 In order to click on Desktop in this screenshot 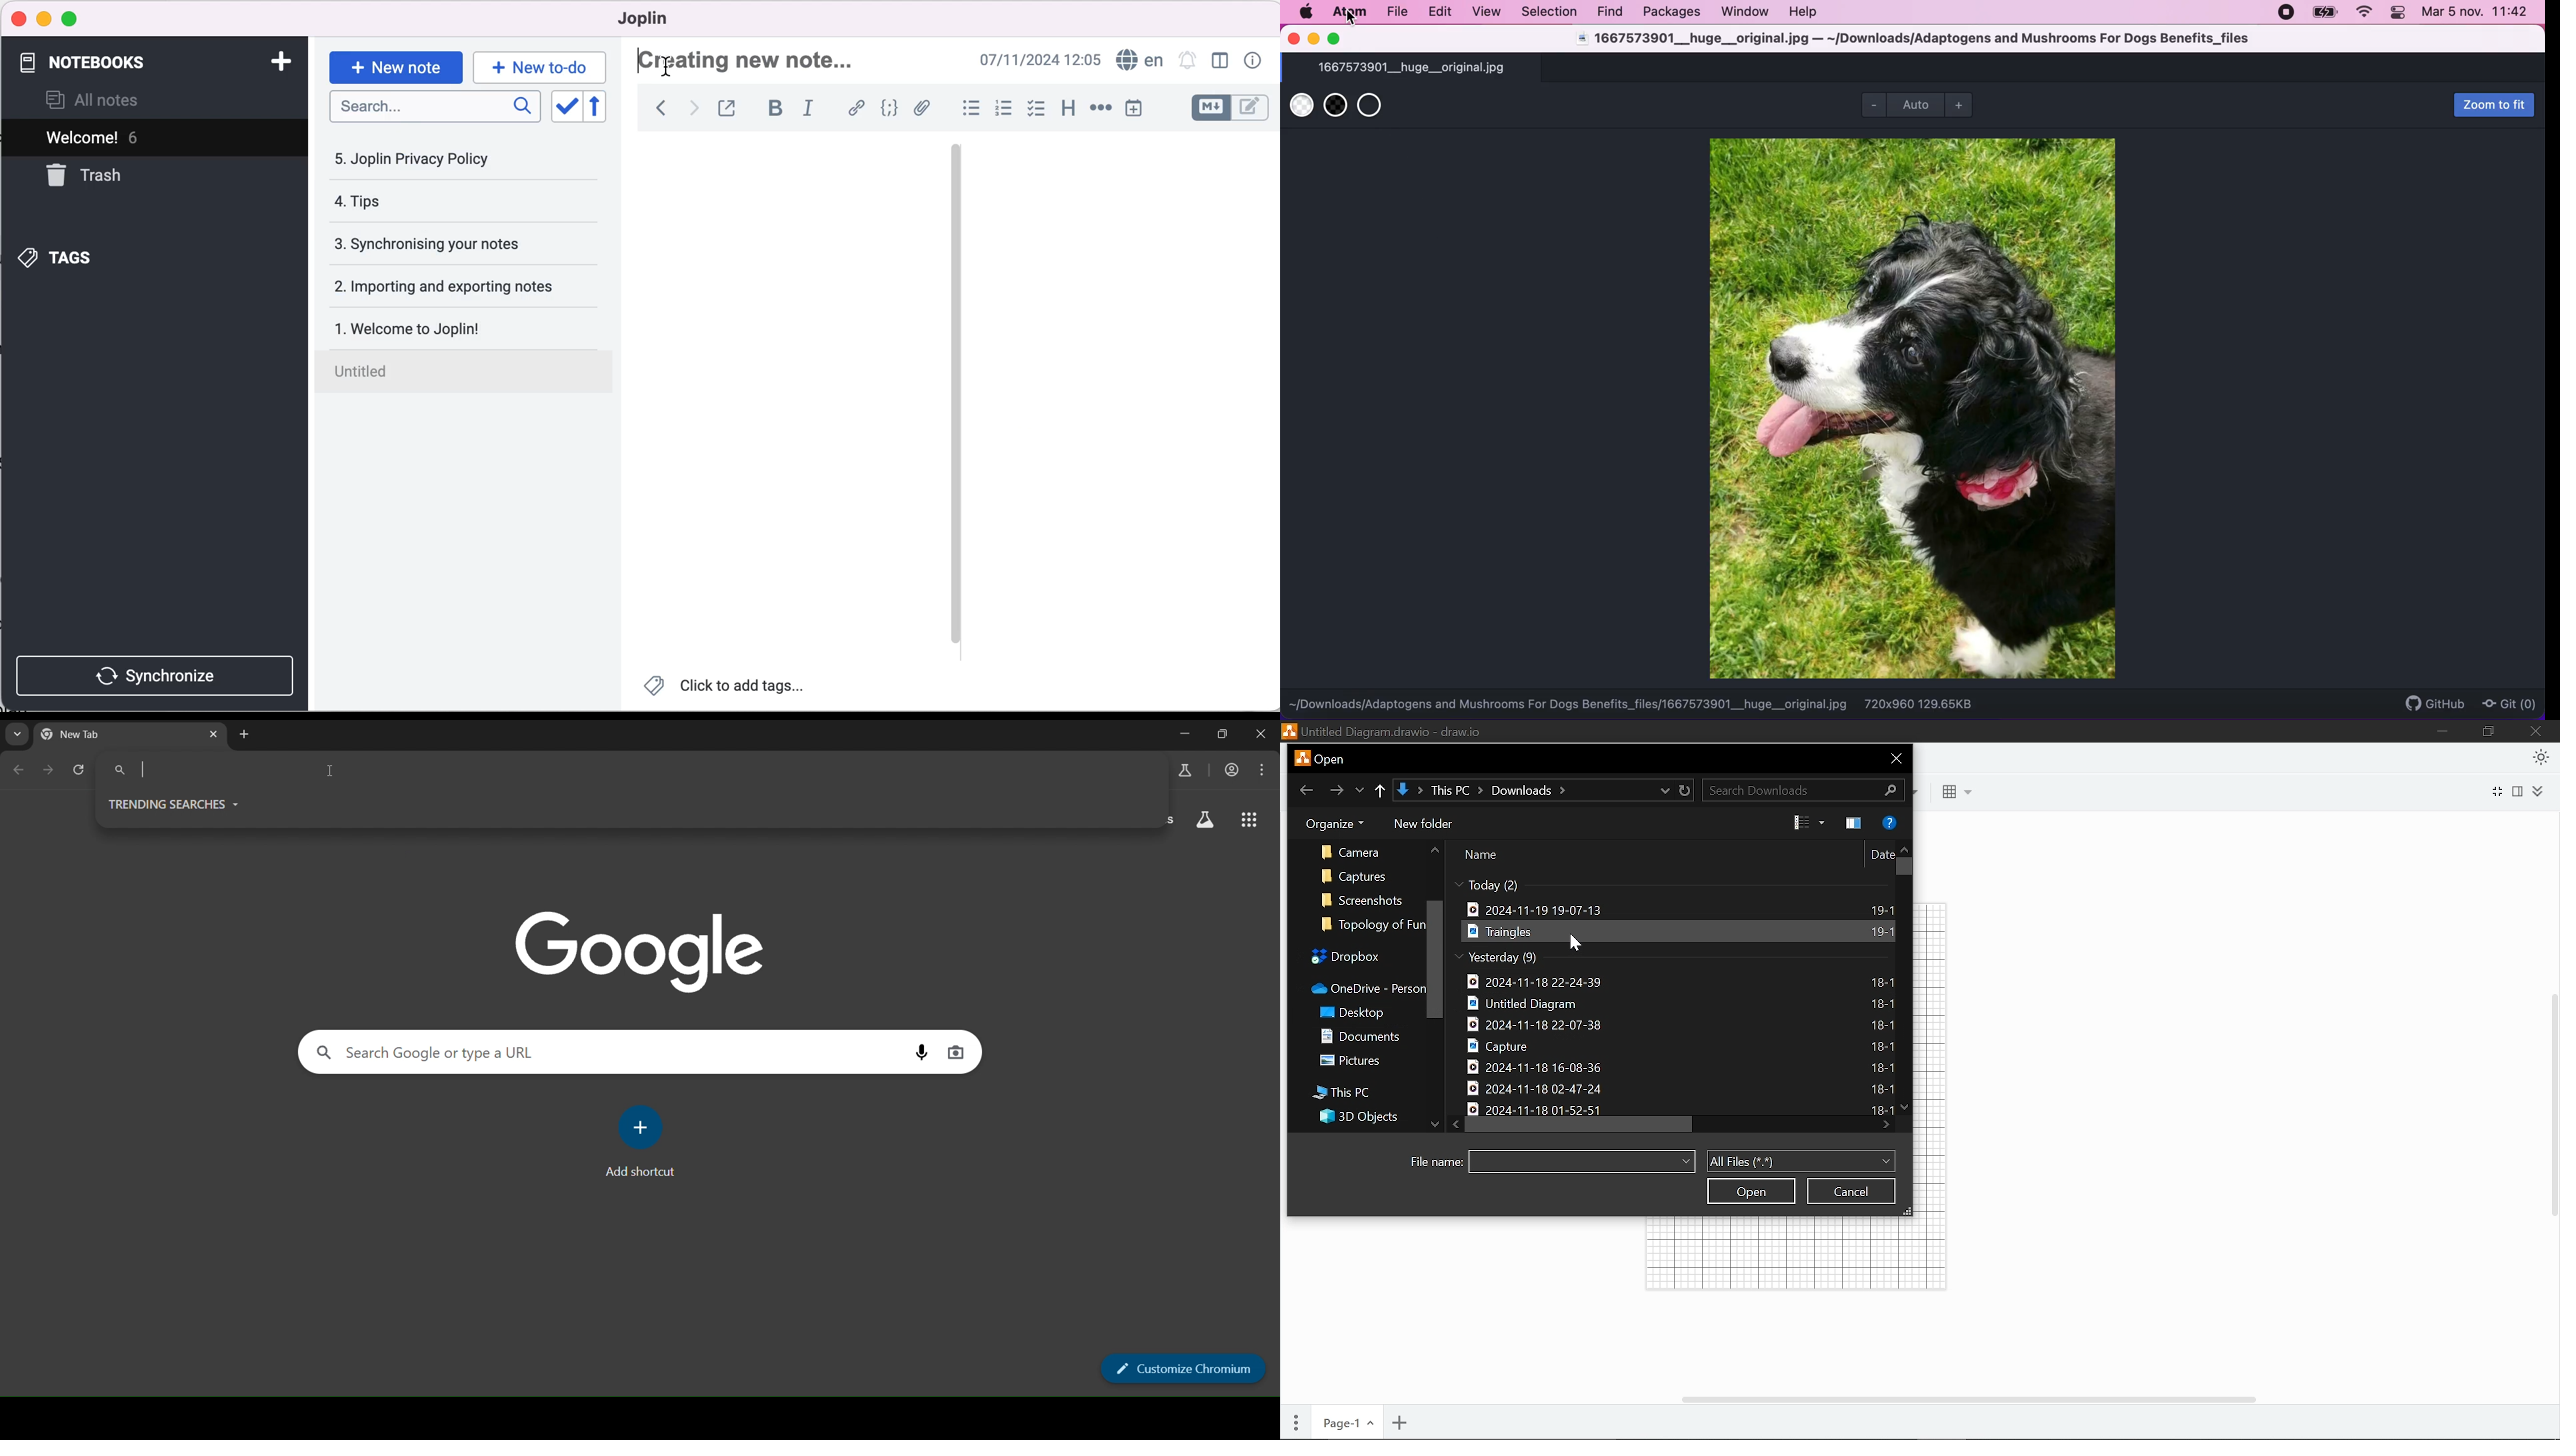, I will do `click(1355, 1013)`.